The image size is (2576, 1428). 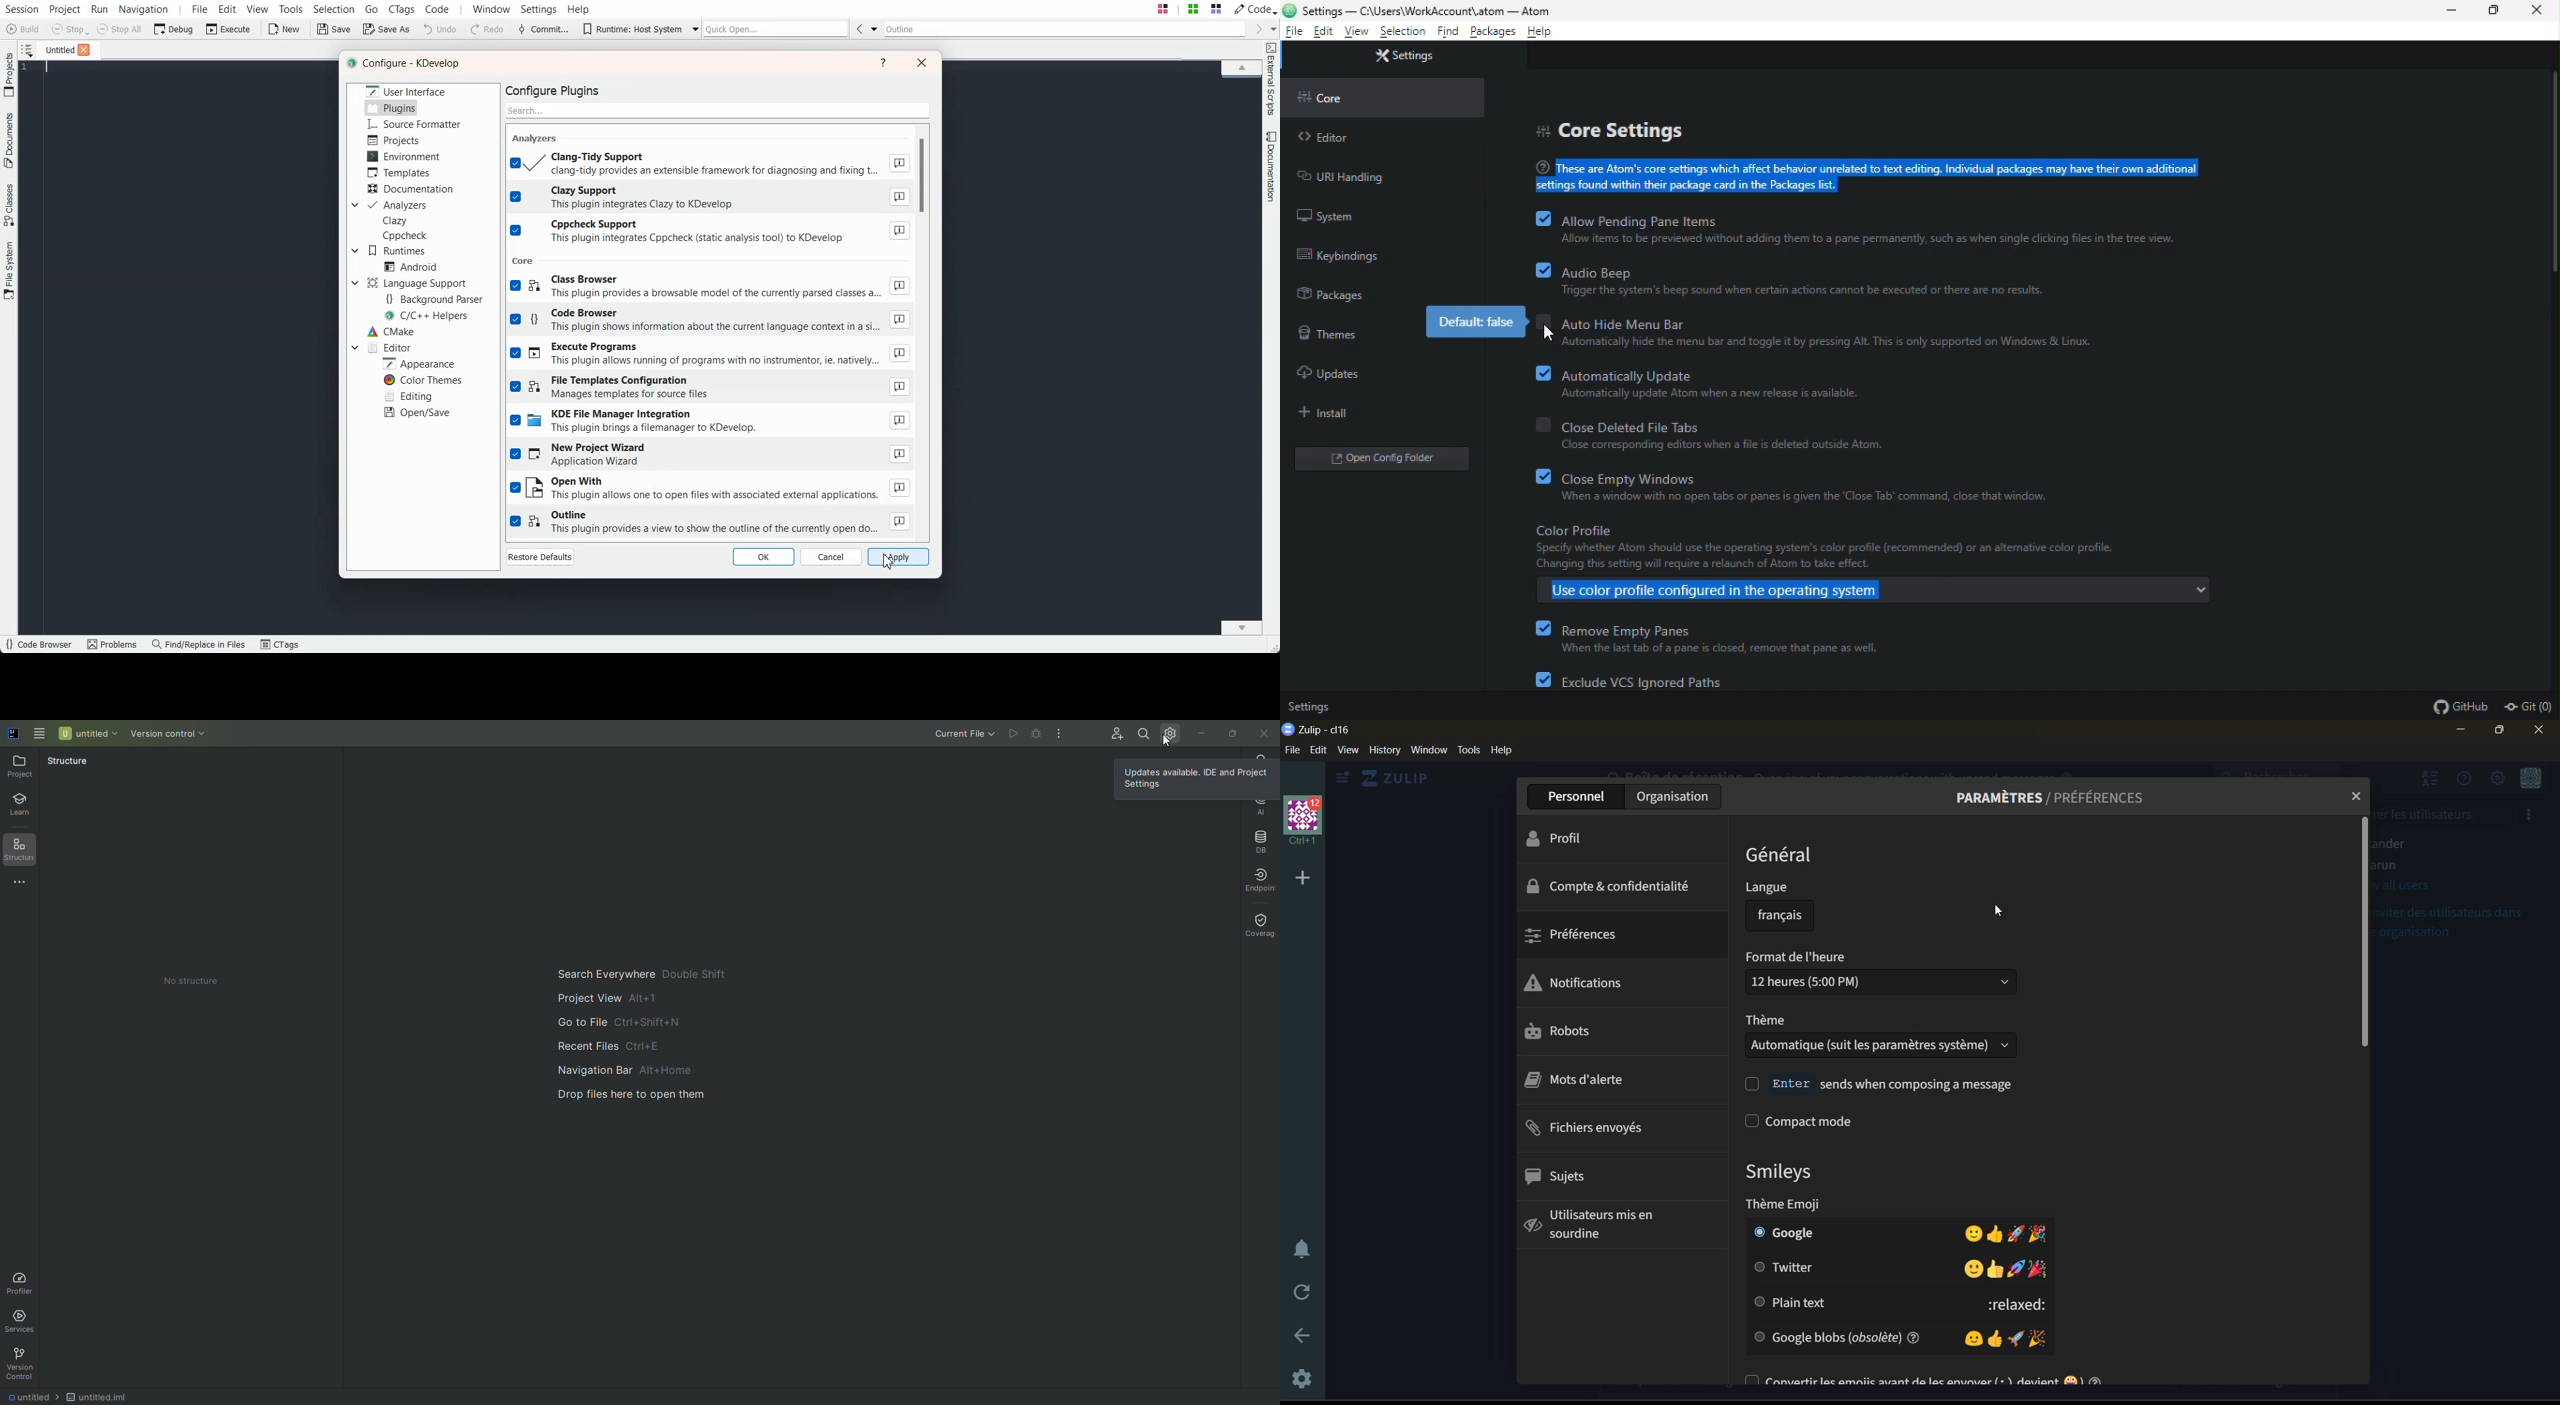 I want to click on Classes, so click(x=9, y=205).